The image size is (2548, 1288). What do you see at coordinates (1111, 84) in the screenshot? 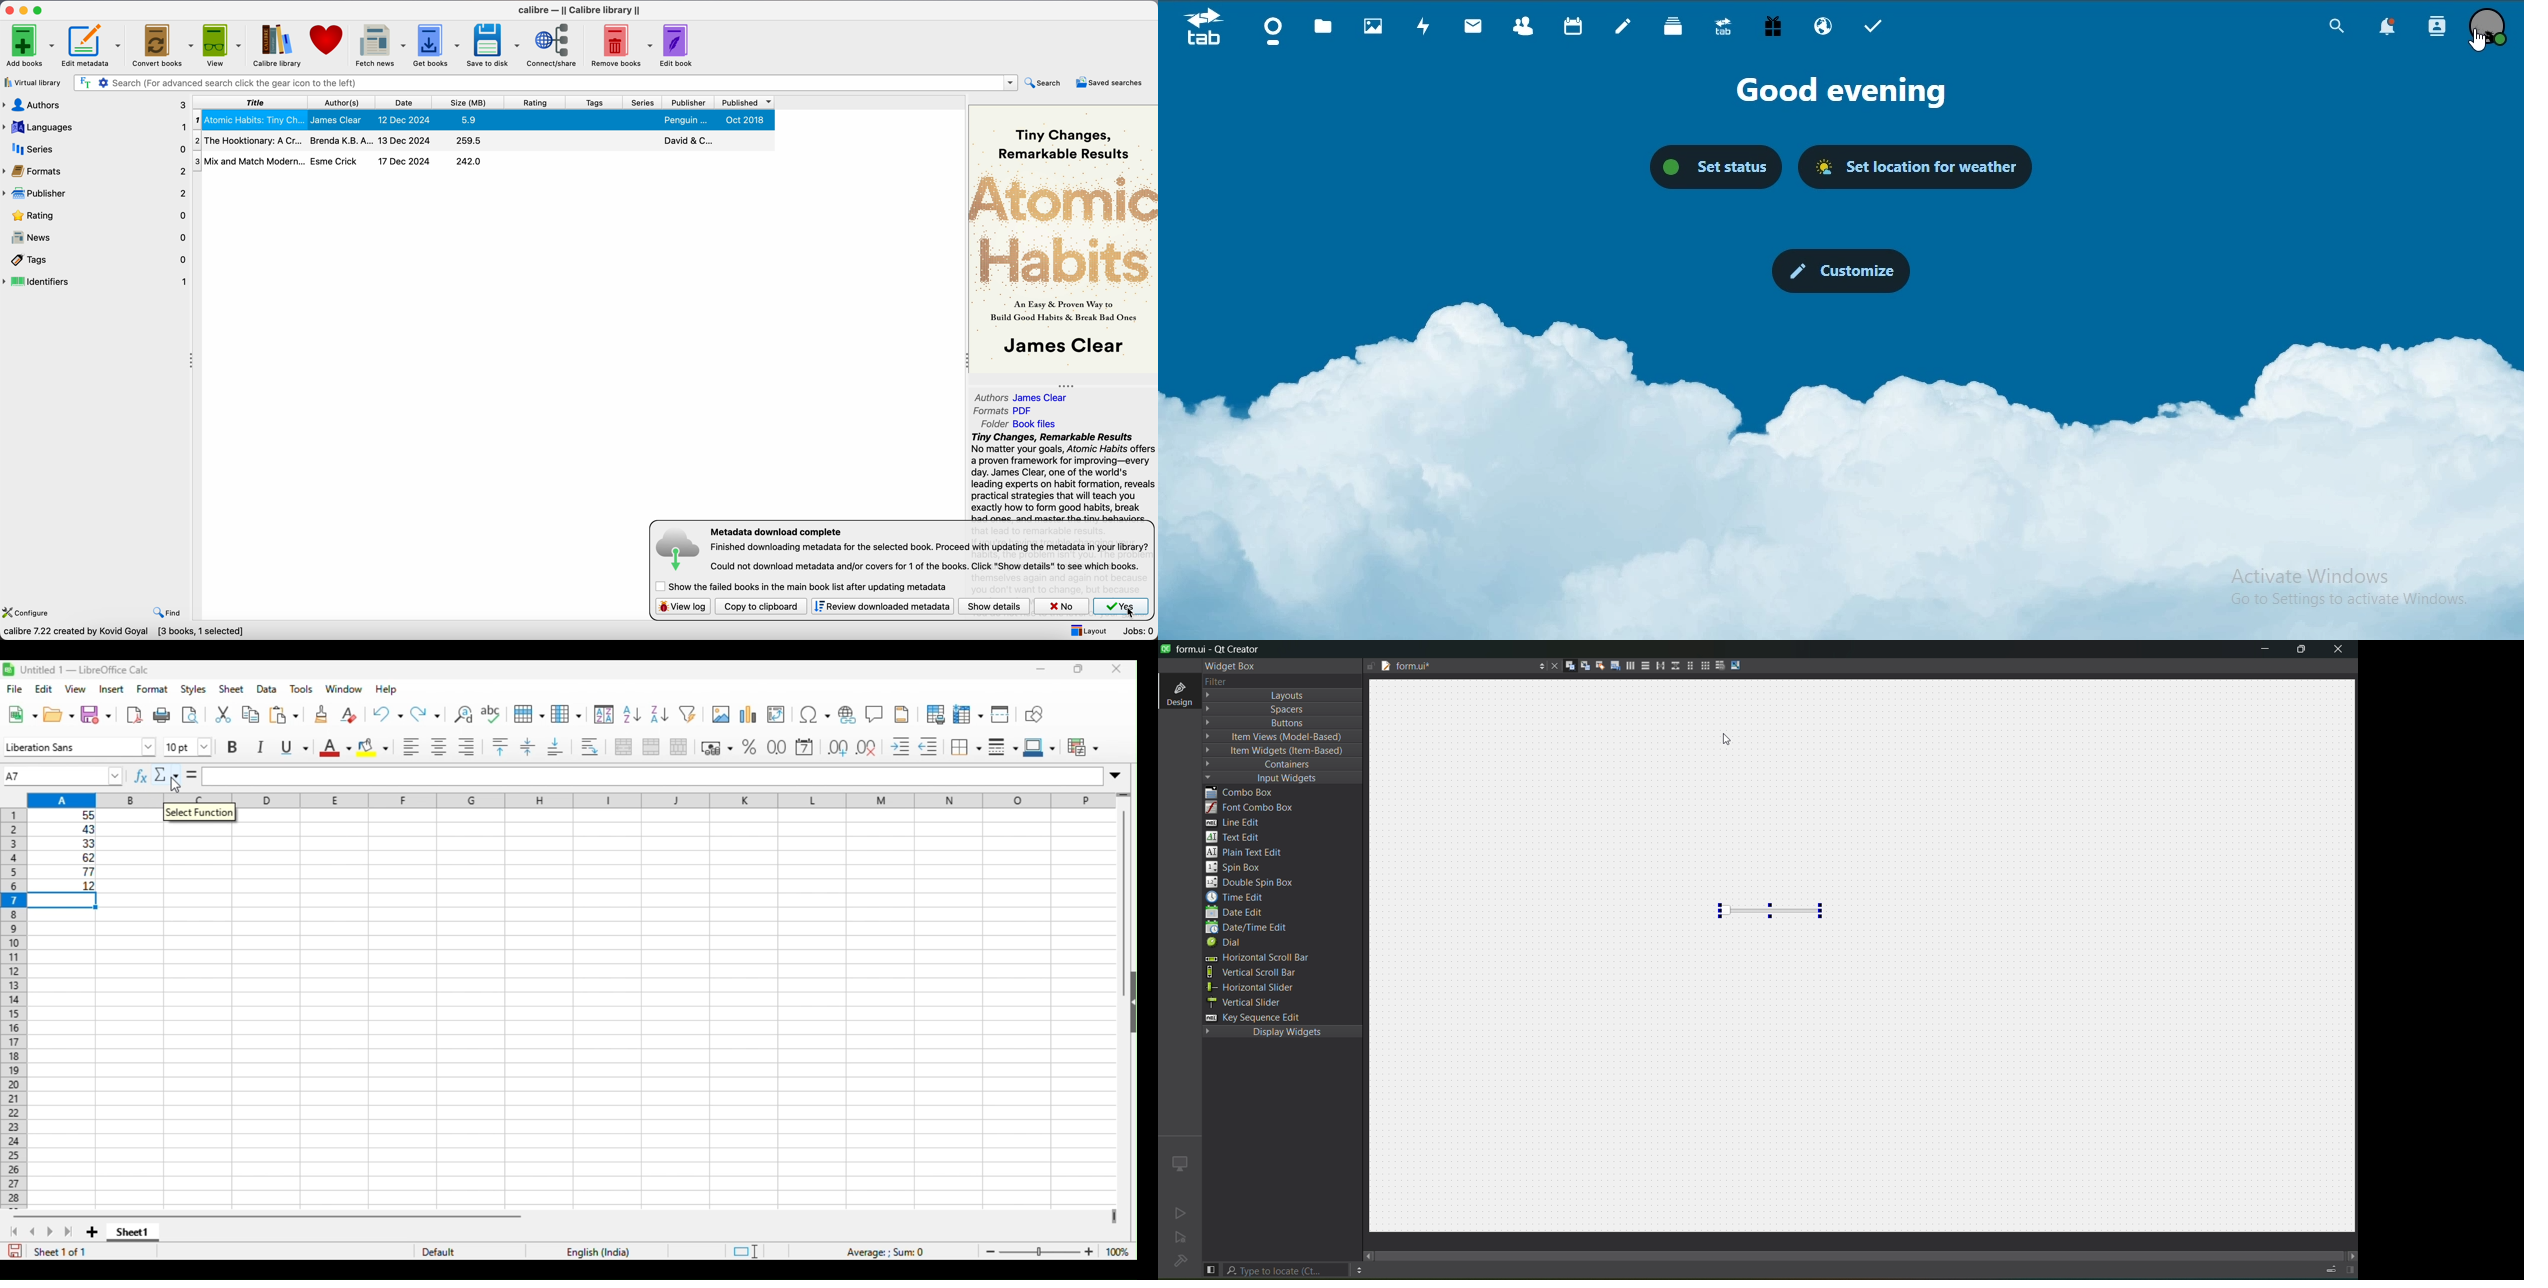
I see `saved searches` at bounding box center [1111, 84].